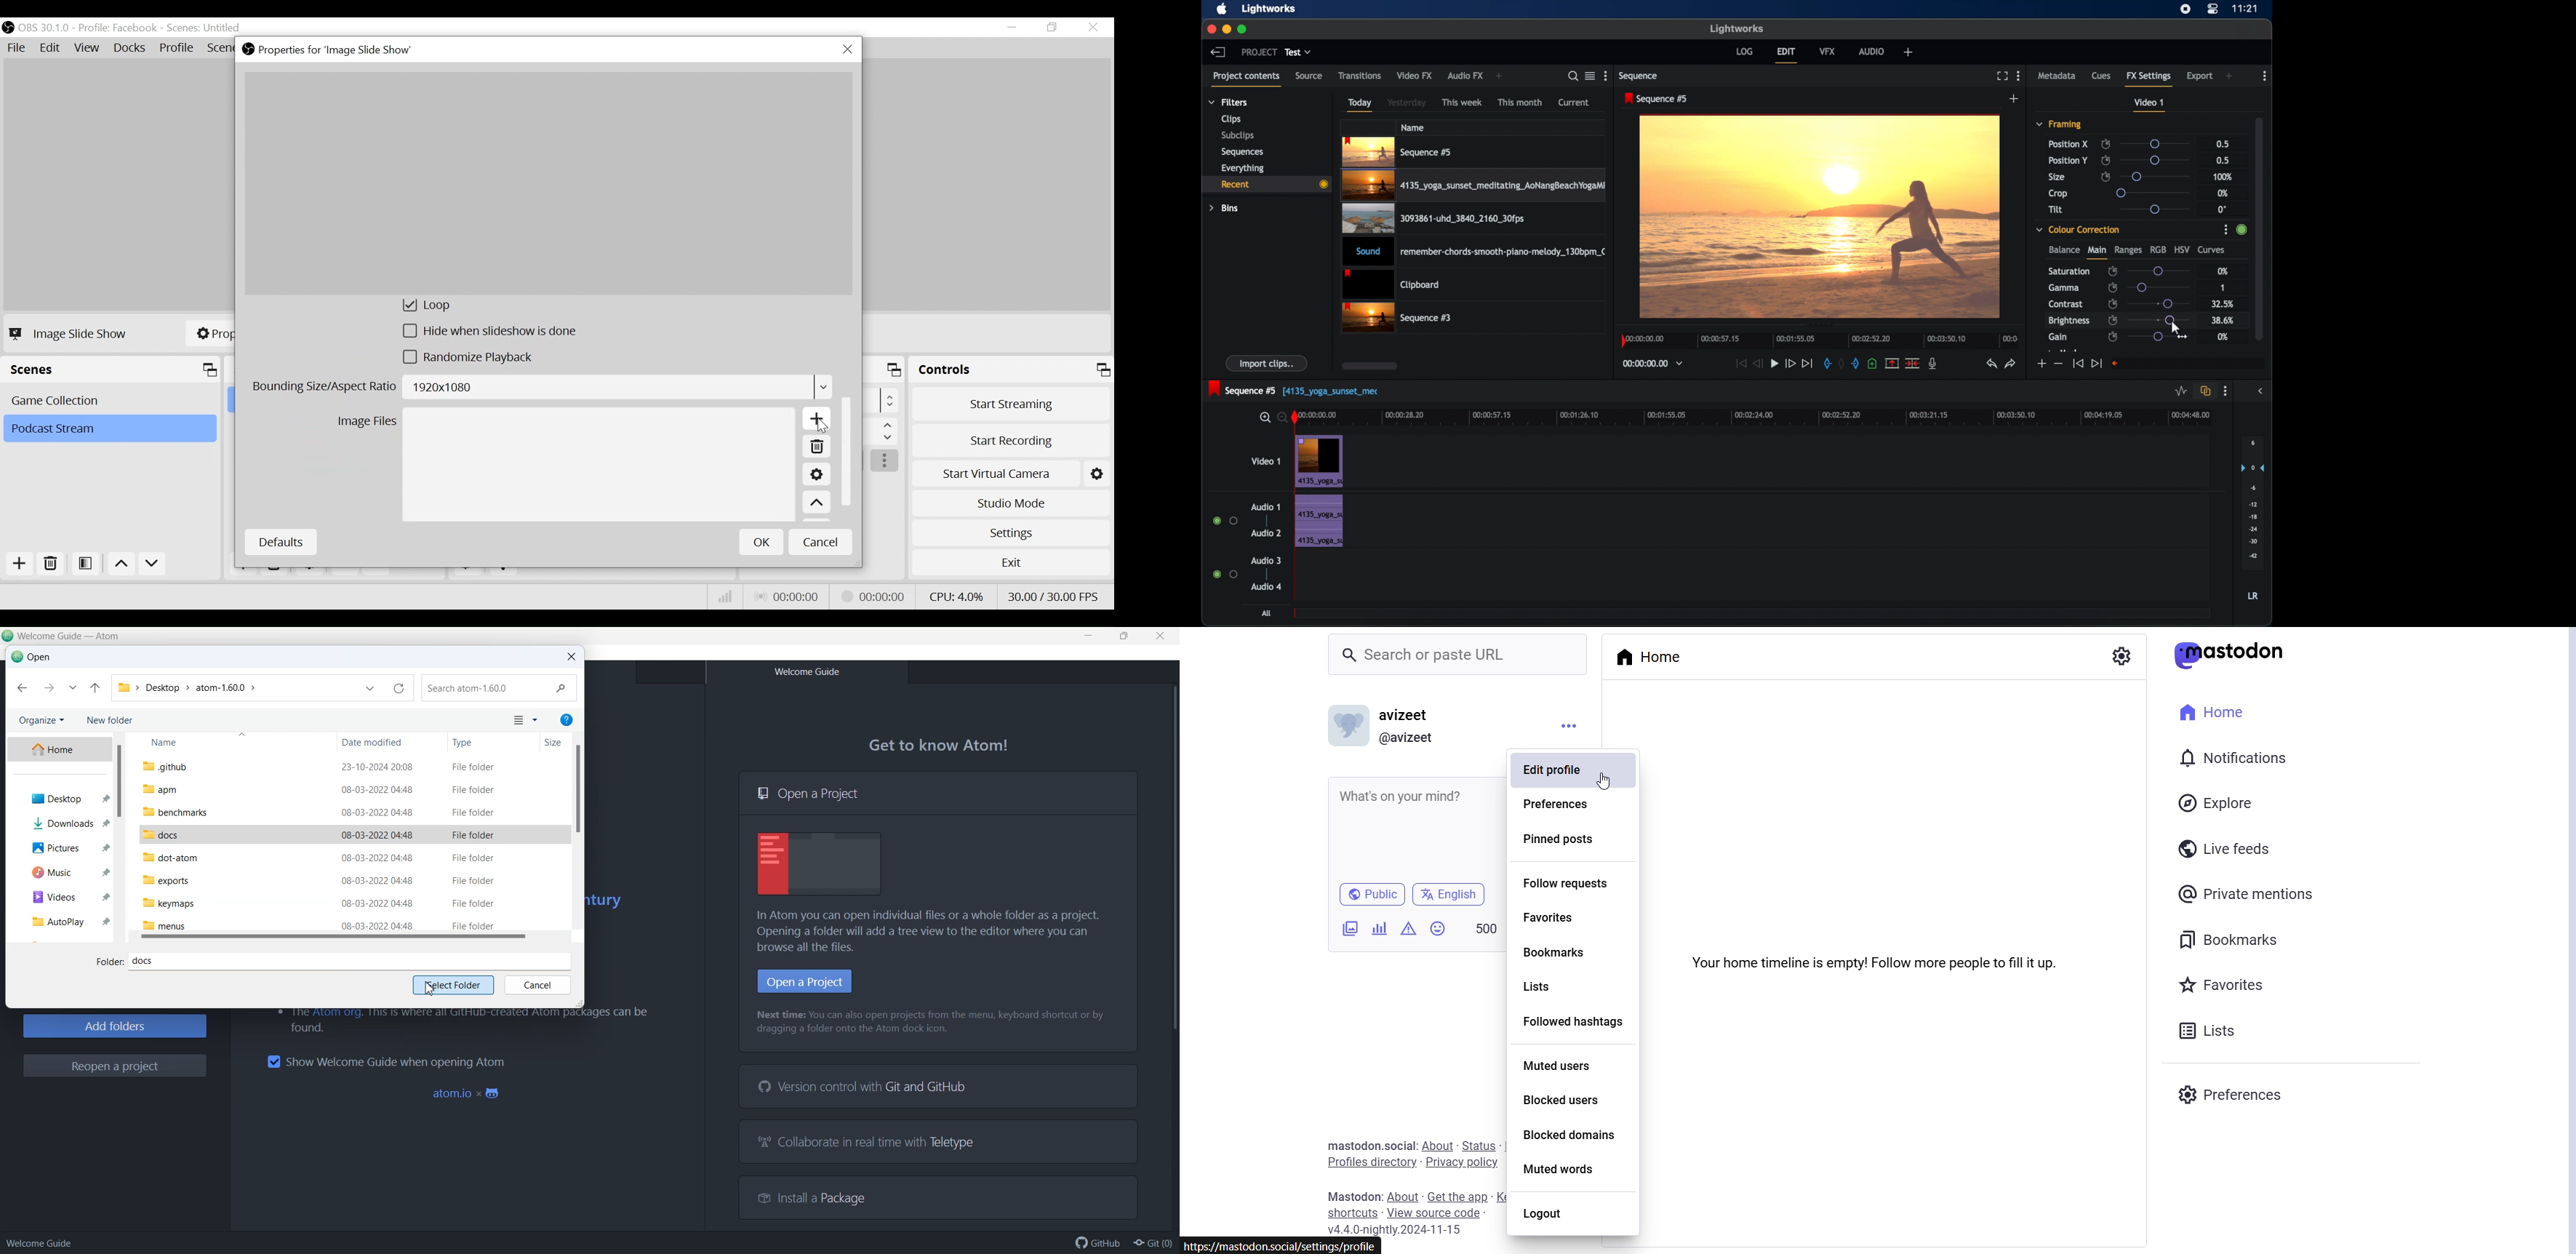  Describe the element at coordinates (821, 426) in the screenshot. I see `Cursor` at that location.